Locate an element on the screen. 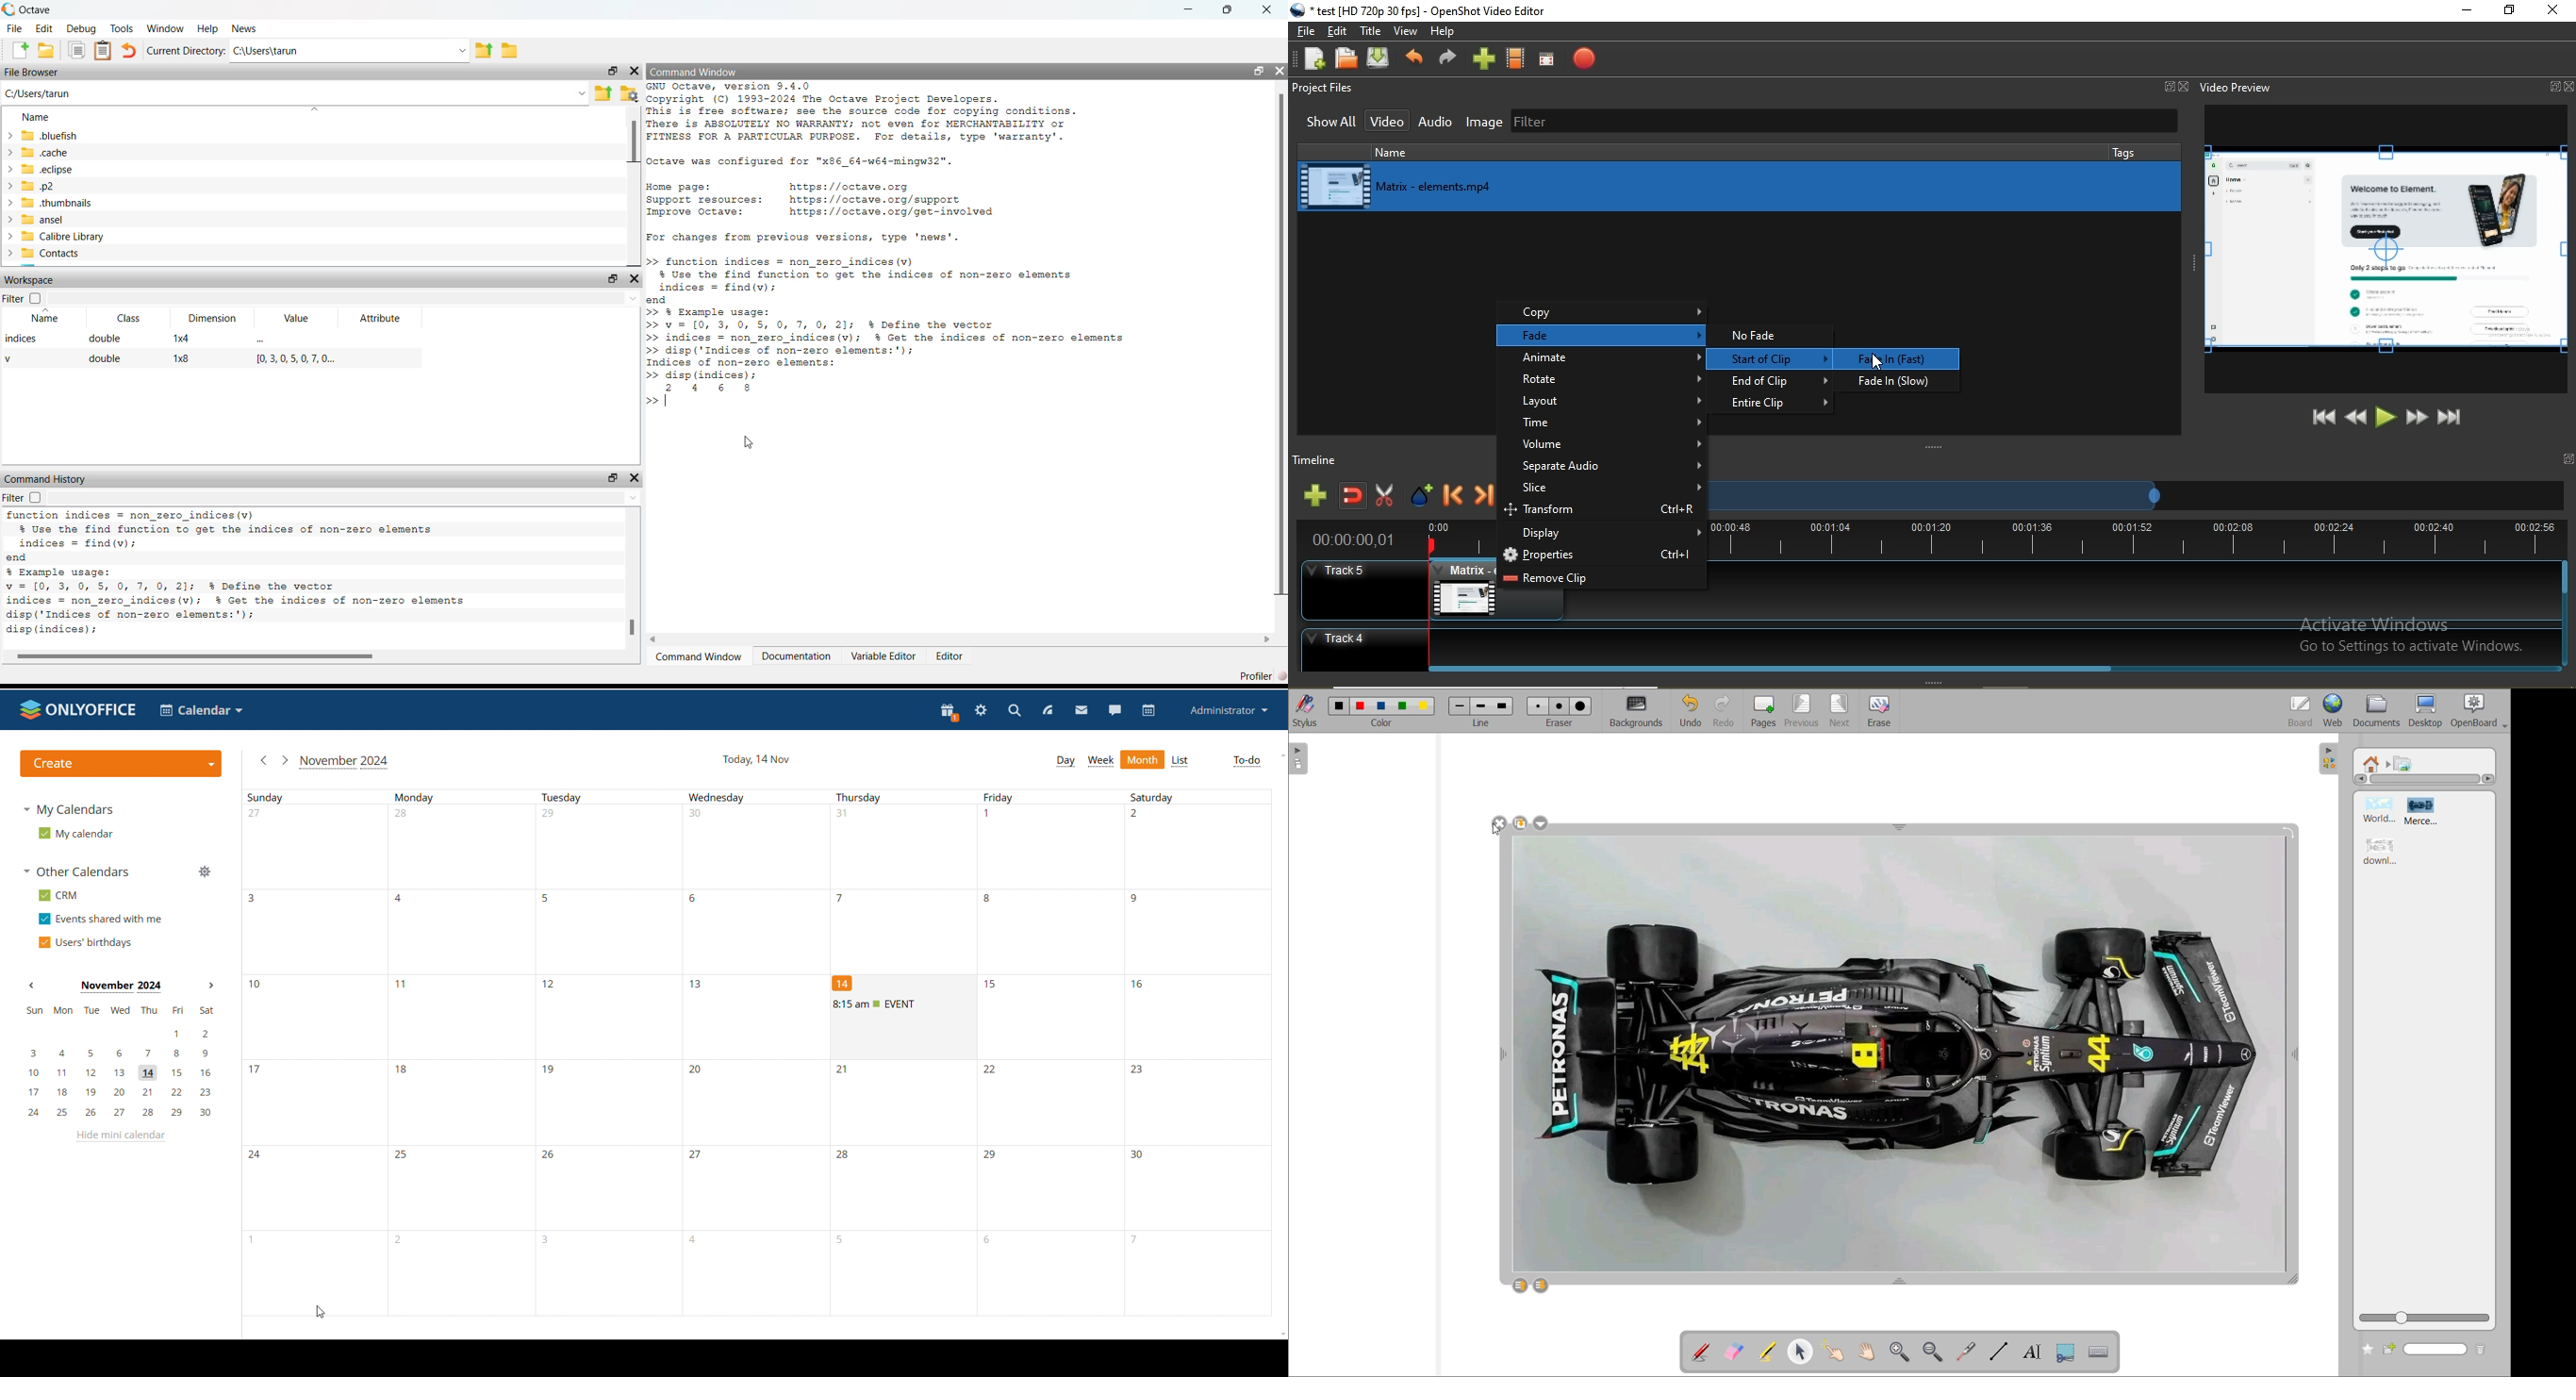 This screenshot has width=2576, height=1400. Close is located at coordinates (2186, 86).